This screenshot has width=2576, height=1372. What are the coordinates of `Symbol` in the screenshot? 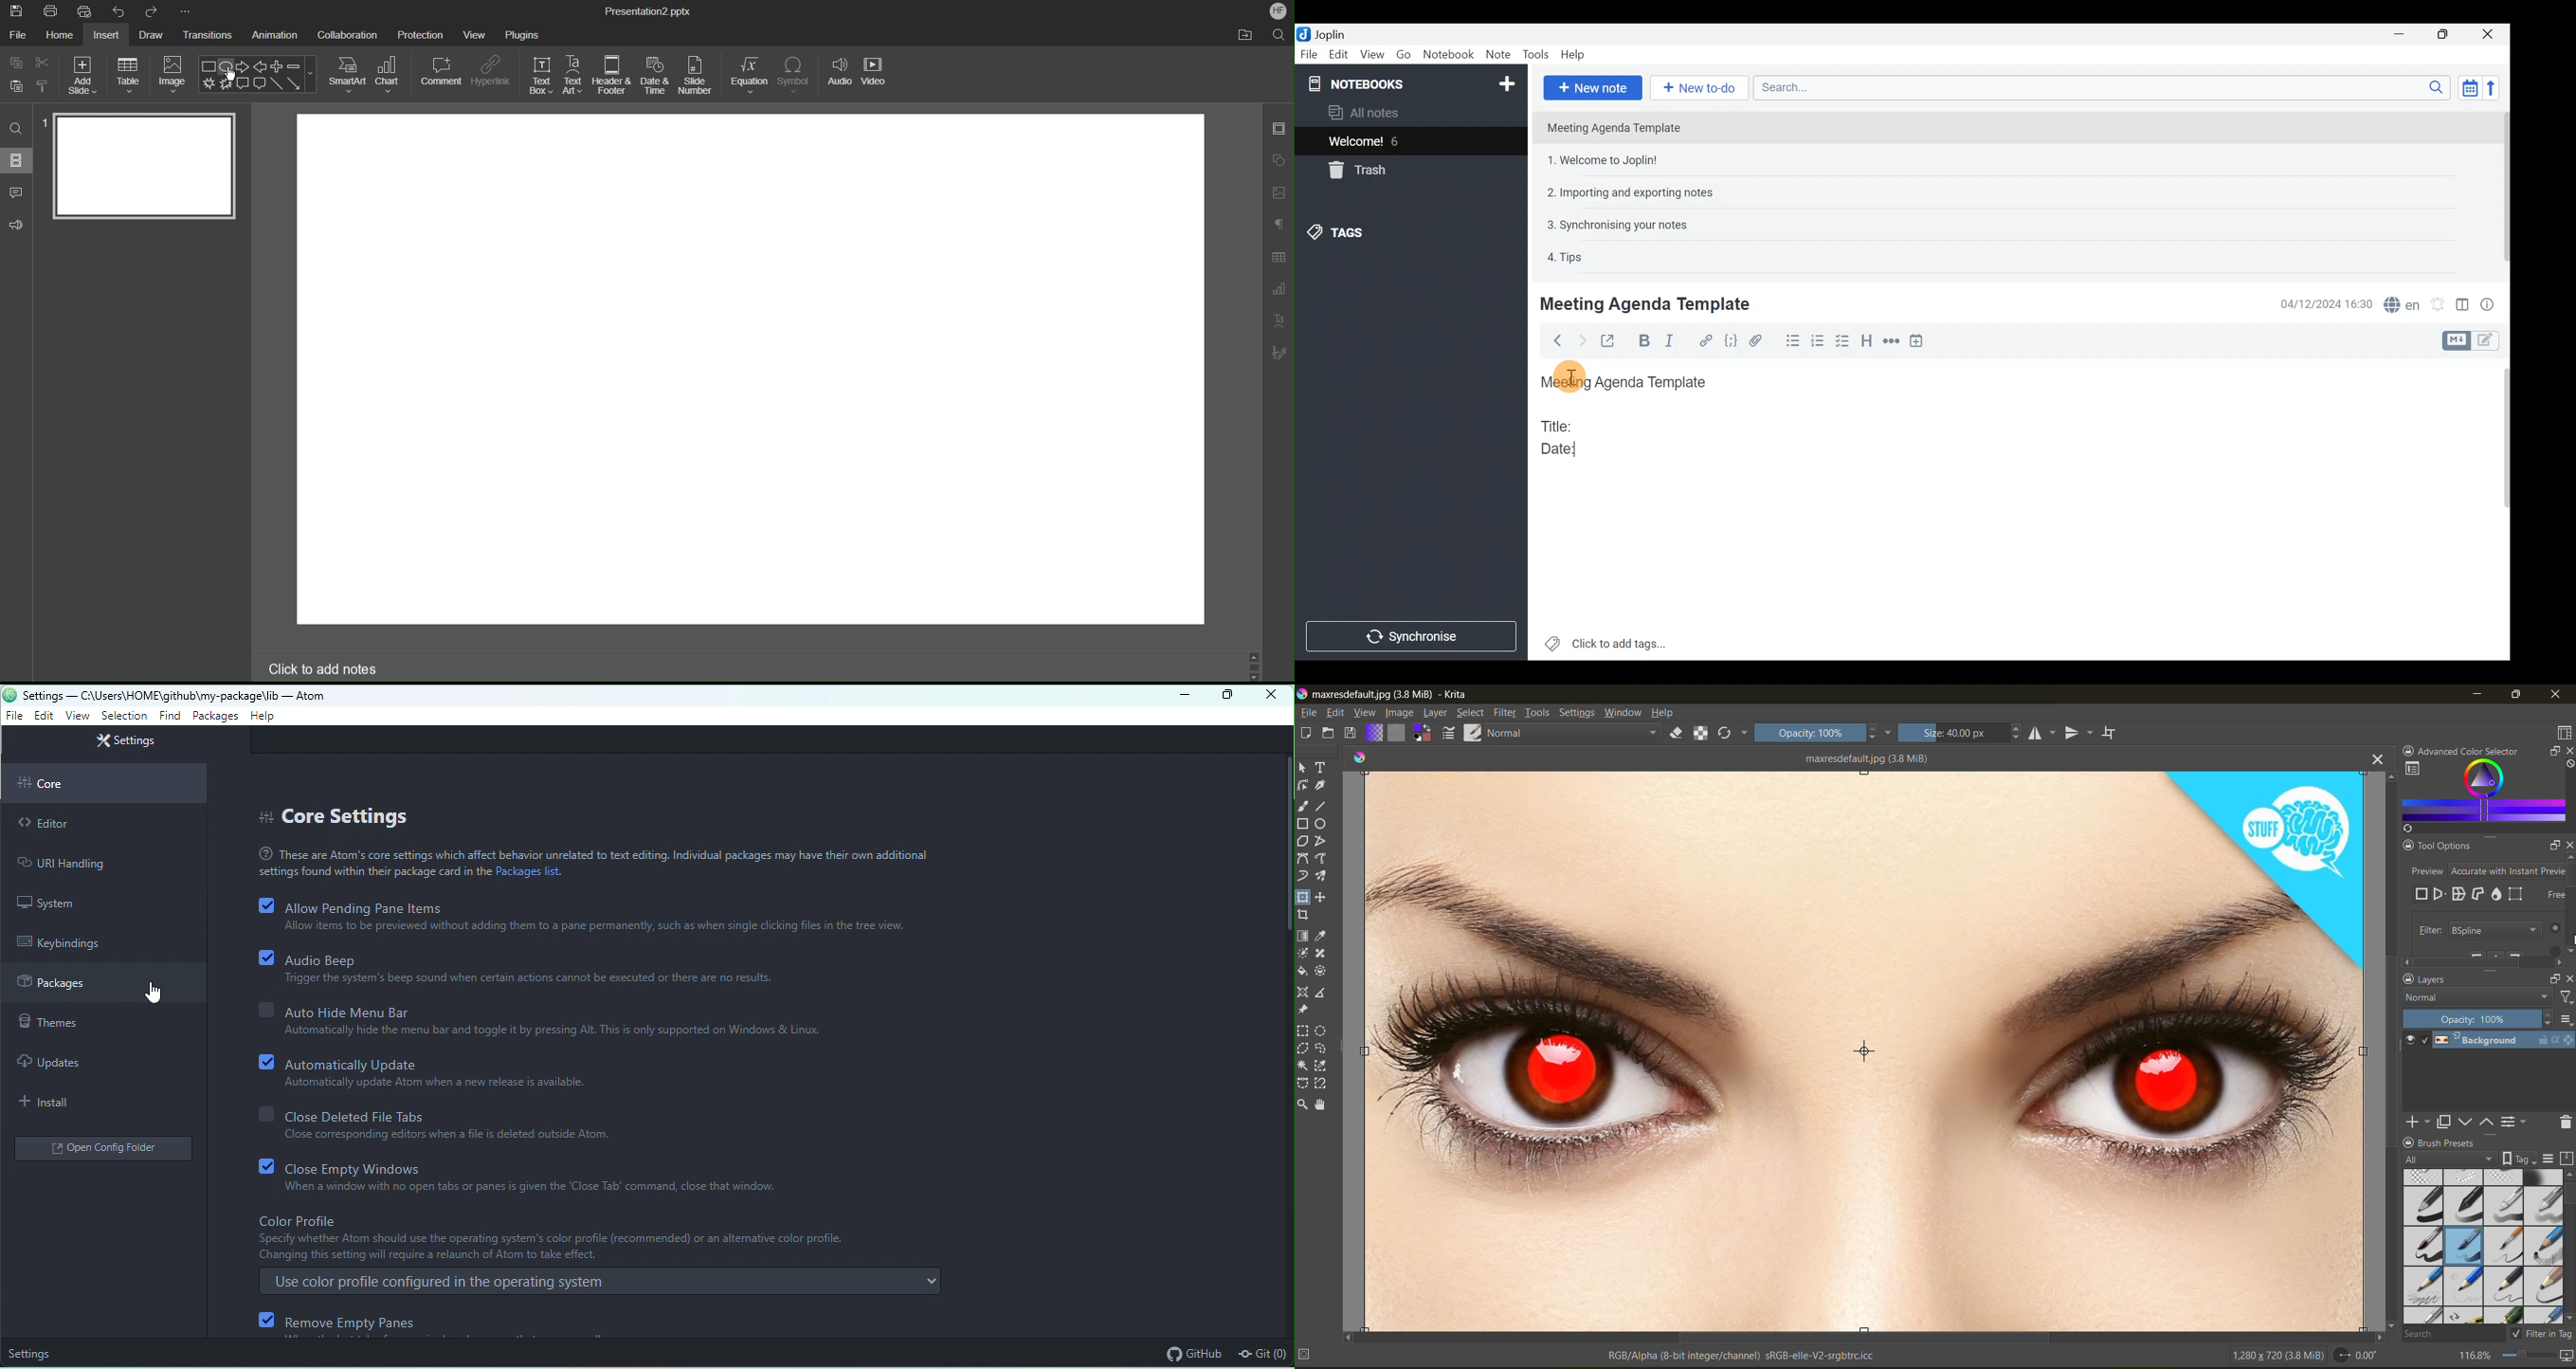 It's located at (796, 76).